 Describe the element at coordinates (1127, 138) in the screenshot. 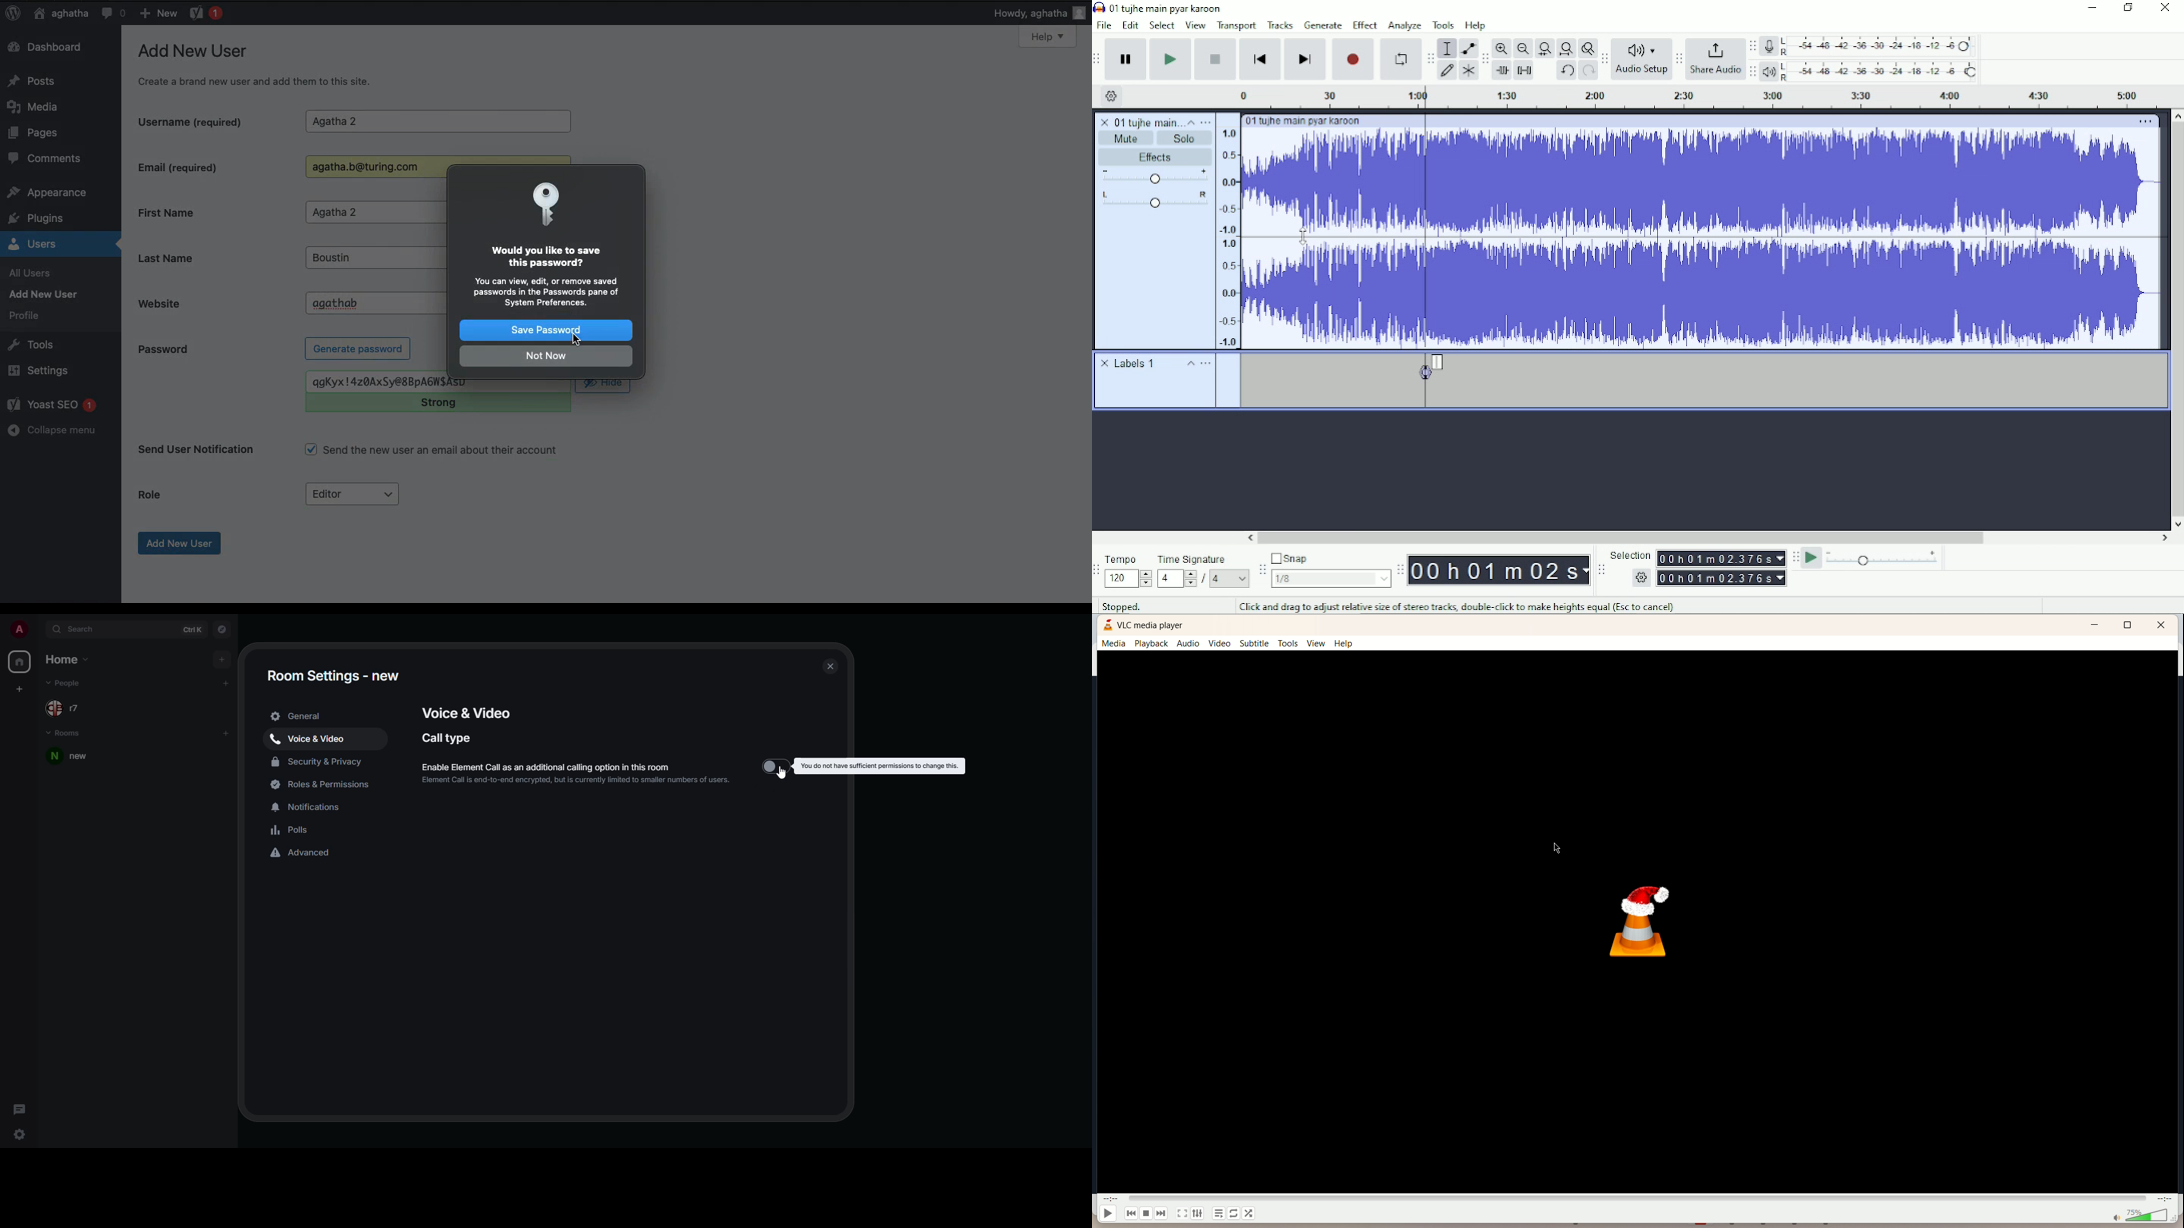

I see `Mute` at that location.